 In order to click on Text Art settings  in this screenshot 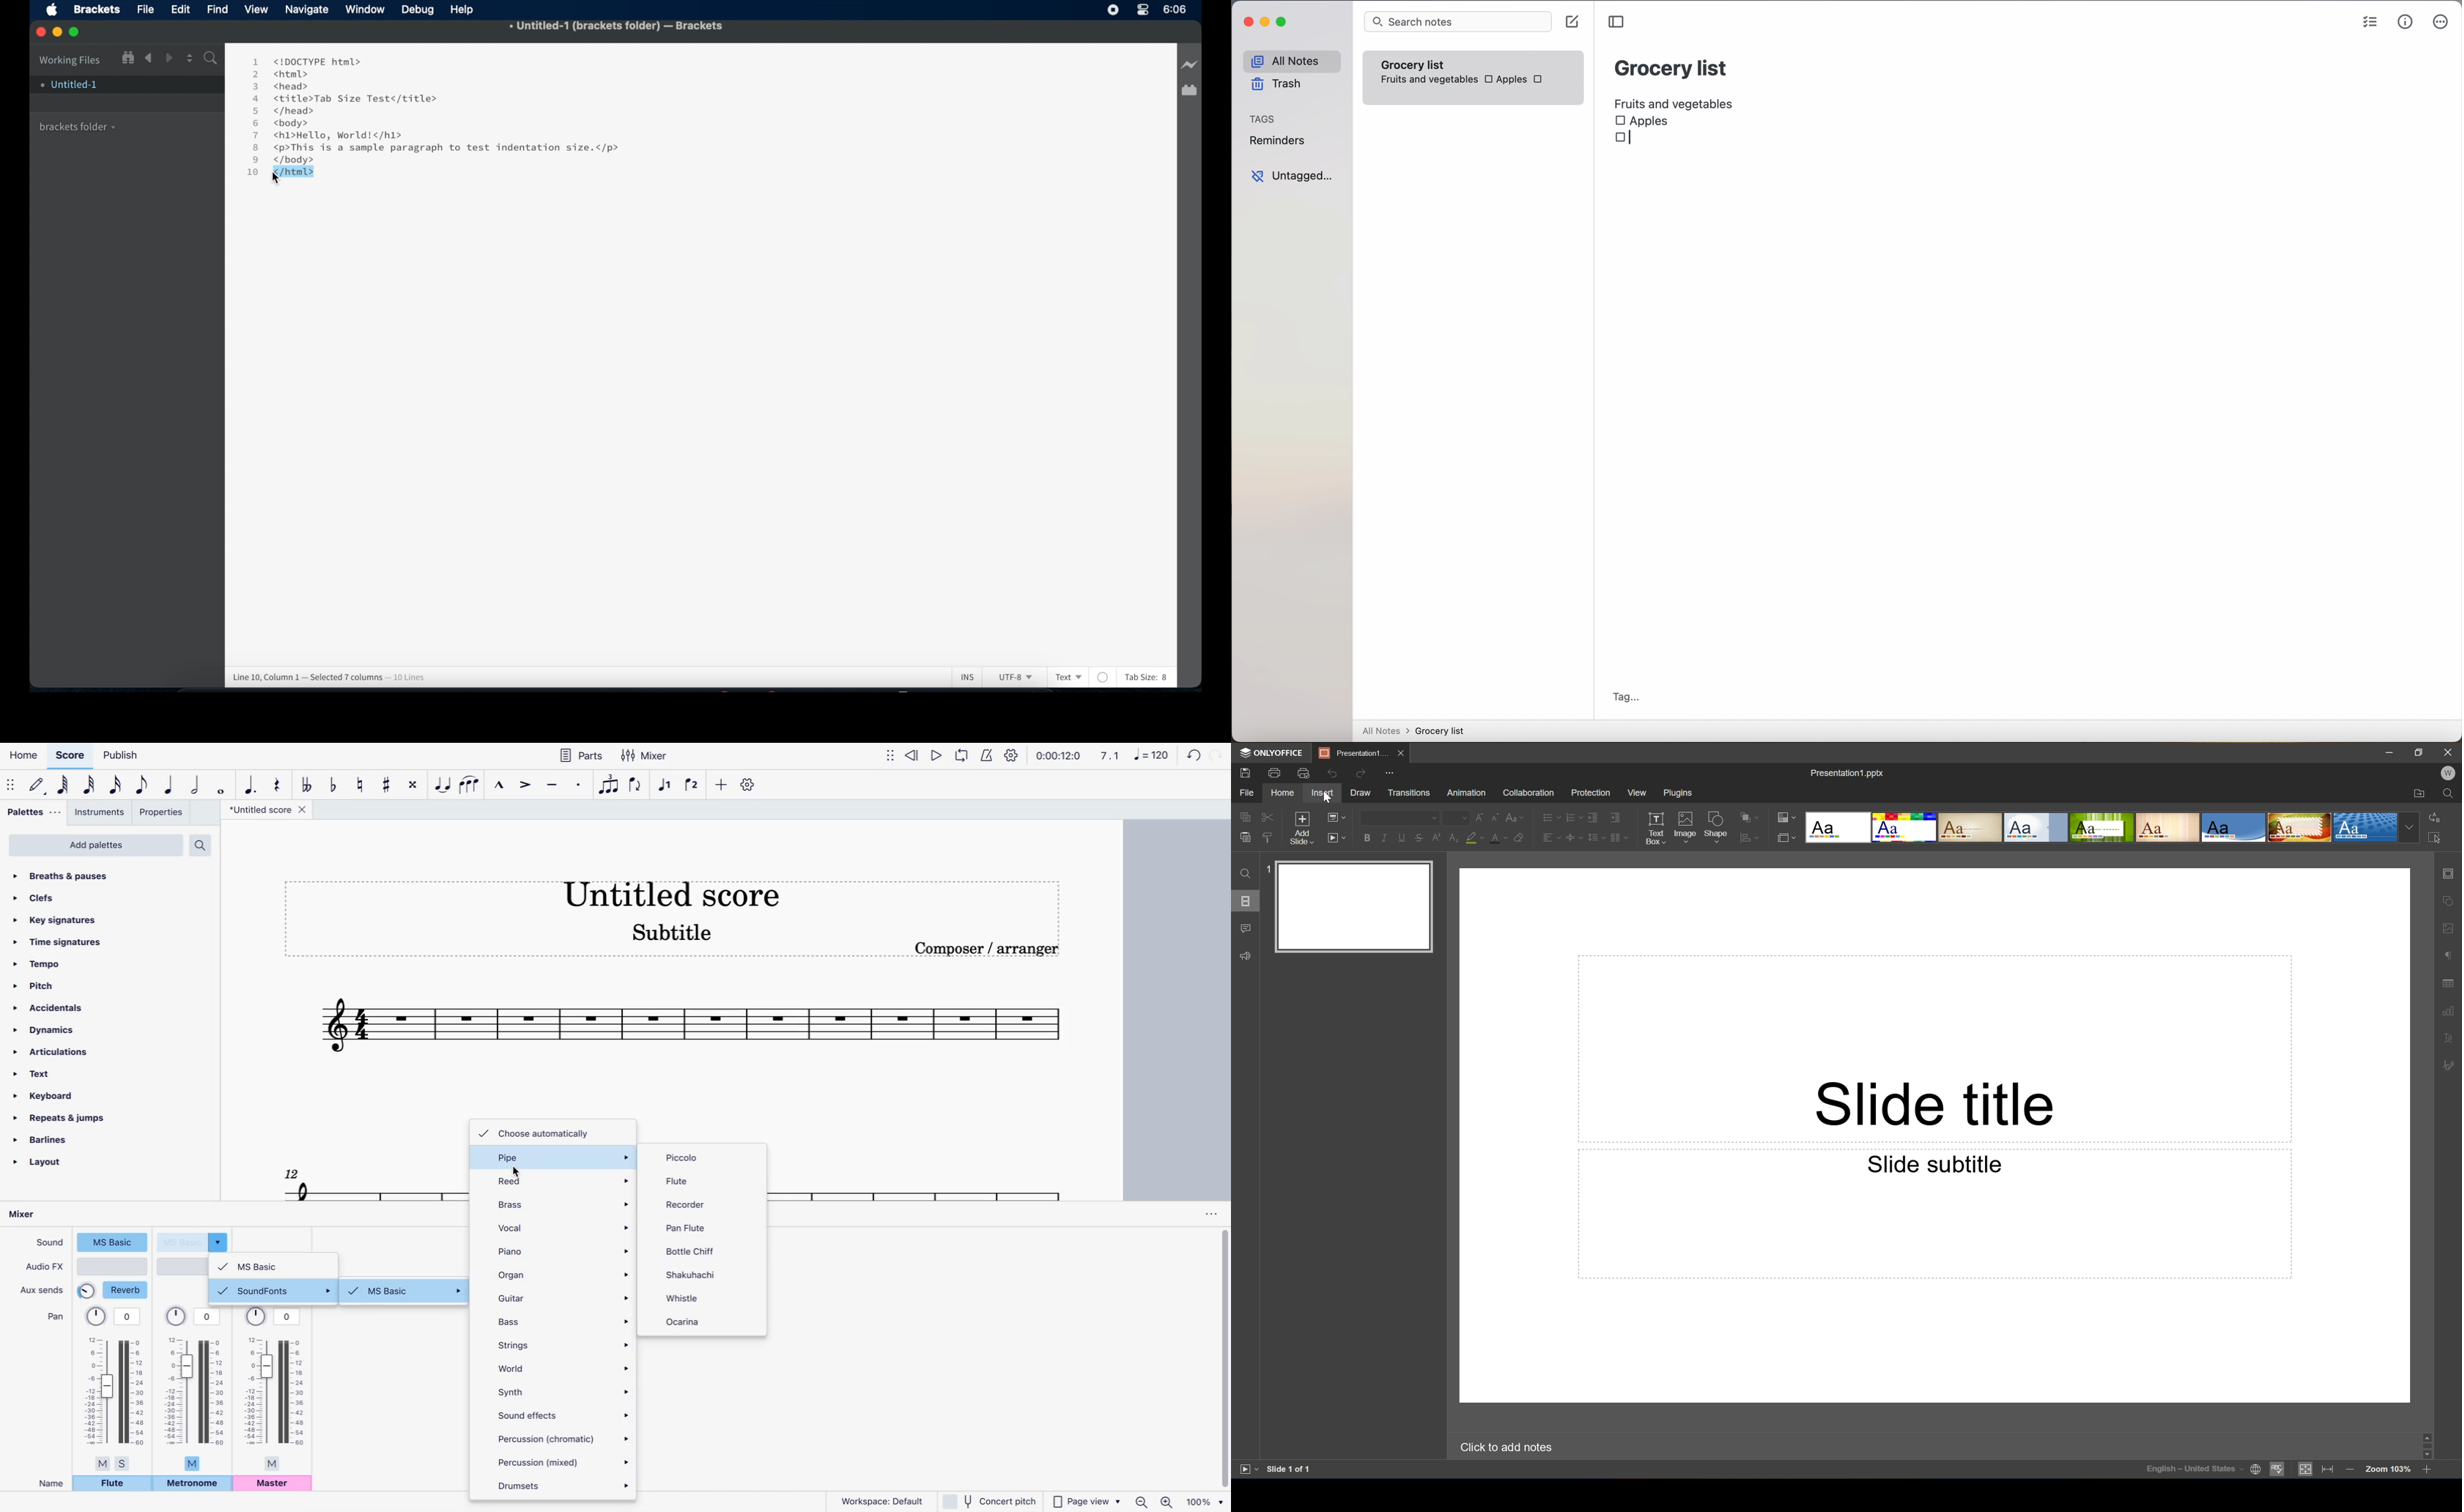, I will do `click(2451, 1037)`.